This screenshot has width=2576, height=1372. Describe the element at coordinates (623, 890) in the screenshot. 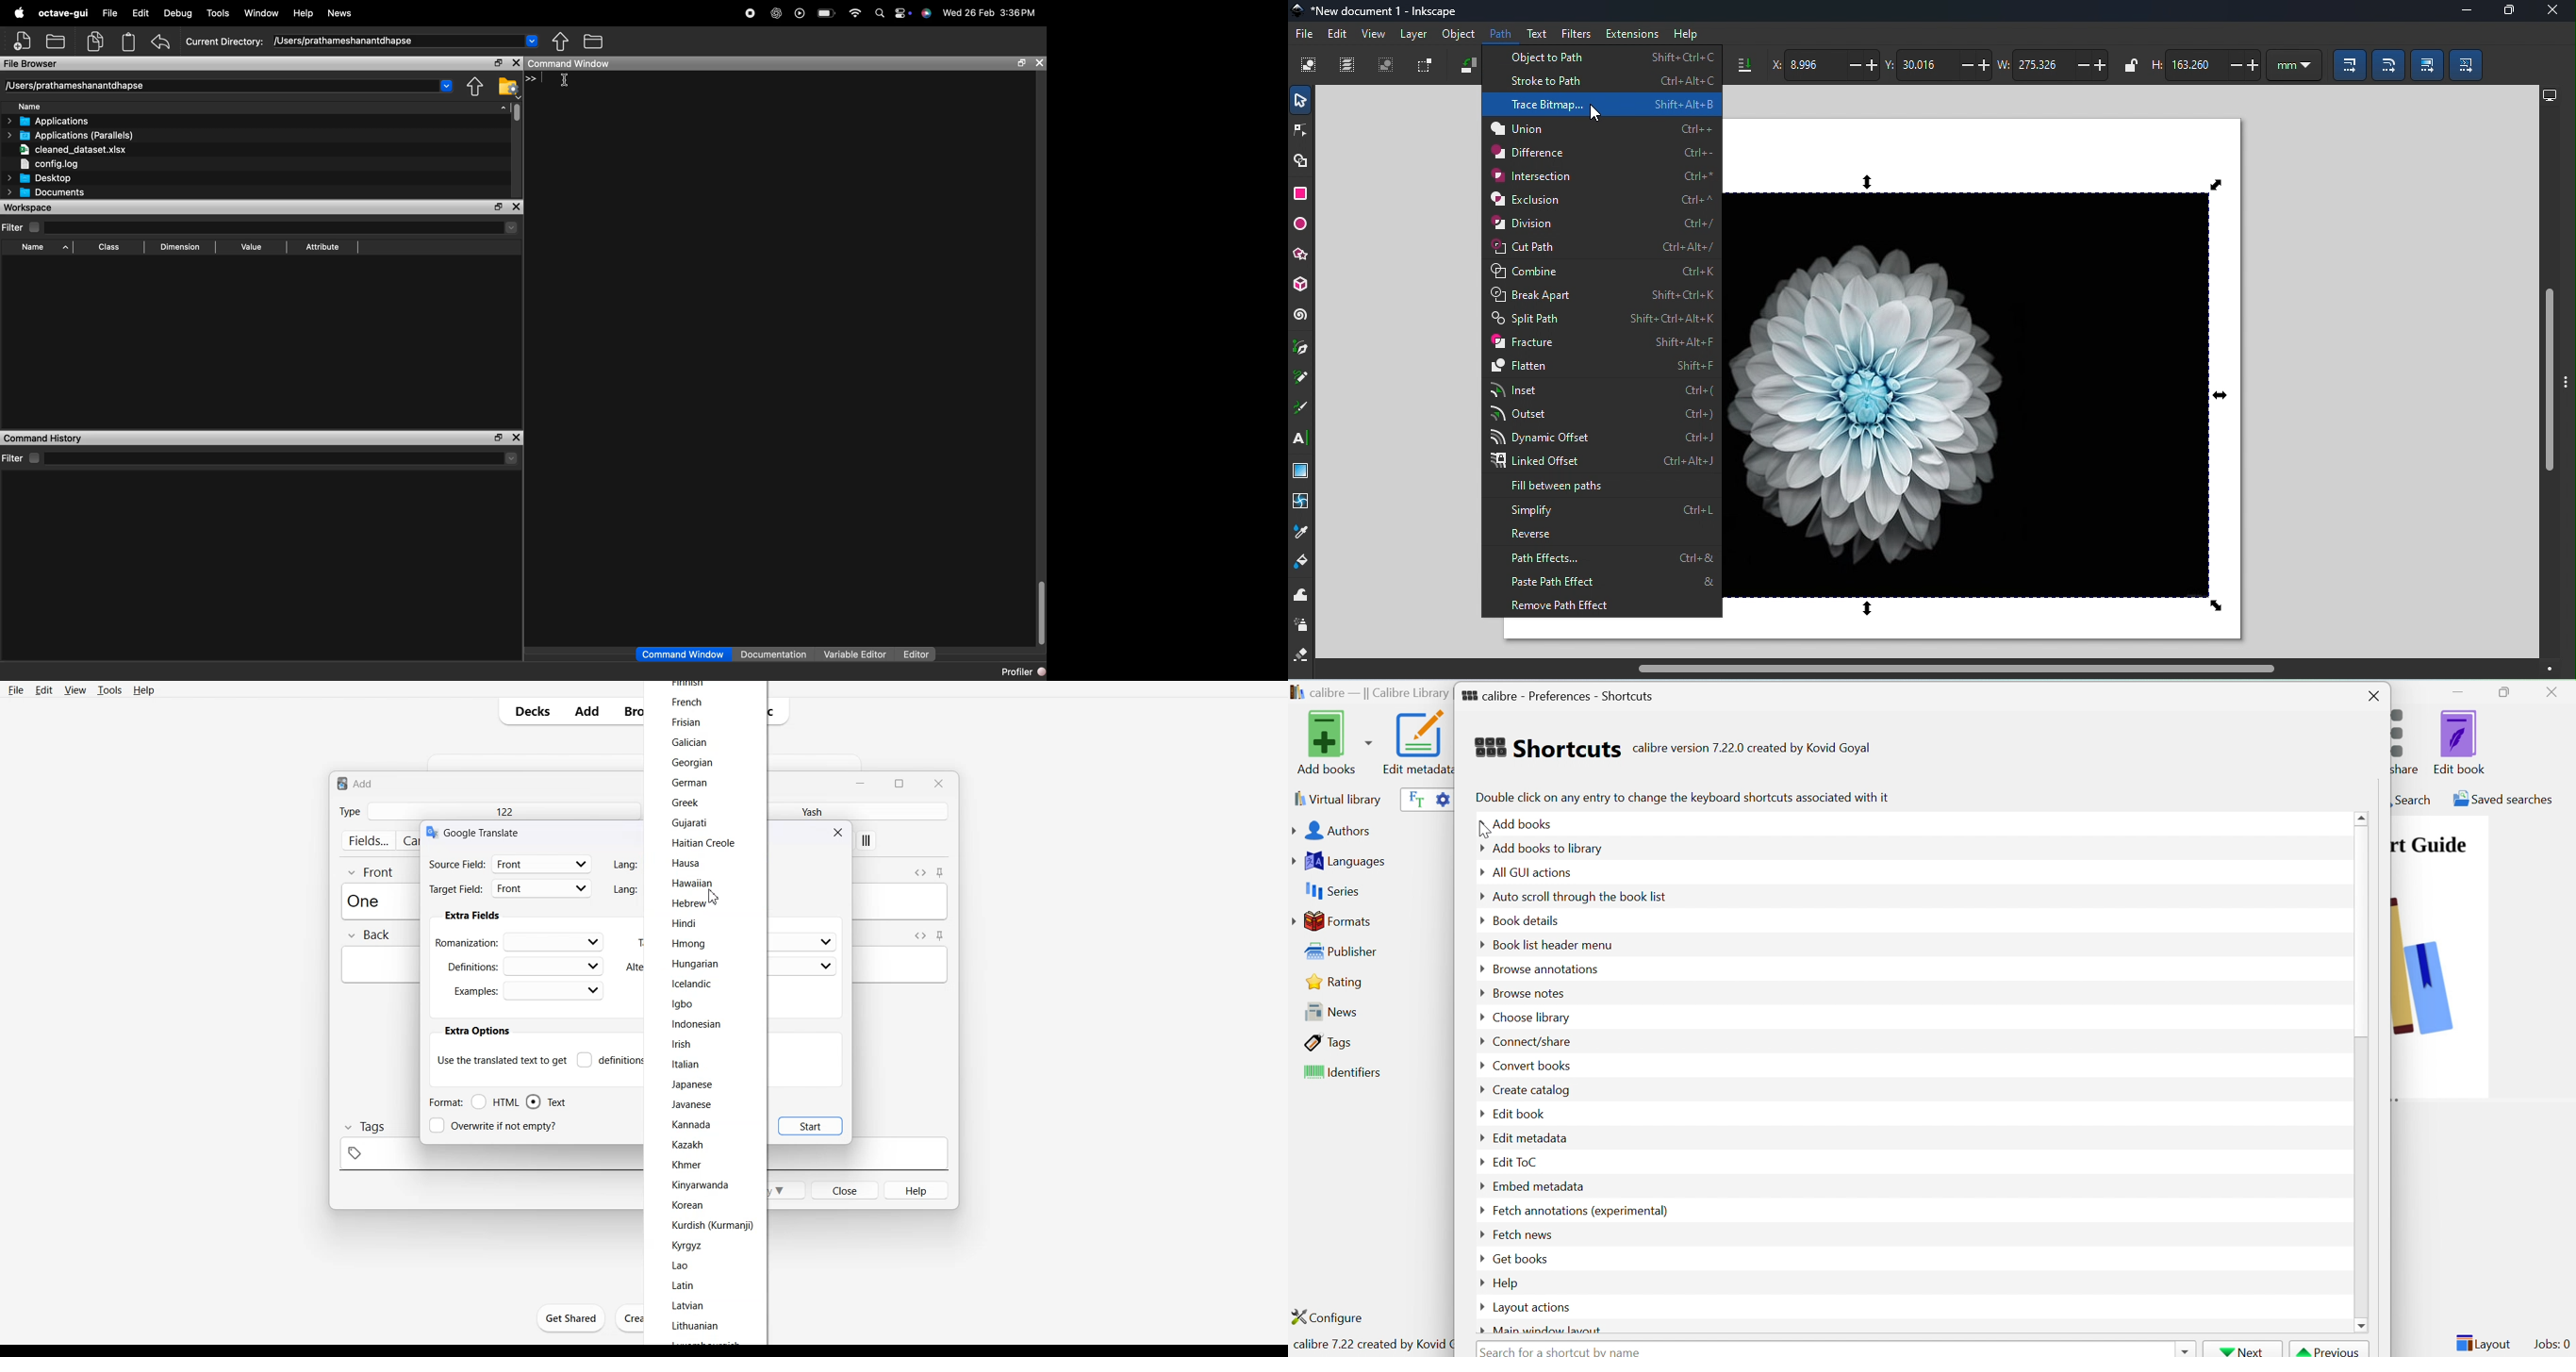

I see `Lang:` at that location.